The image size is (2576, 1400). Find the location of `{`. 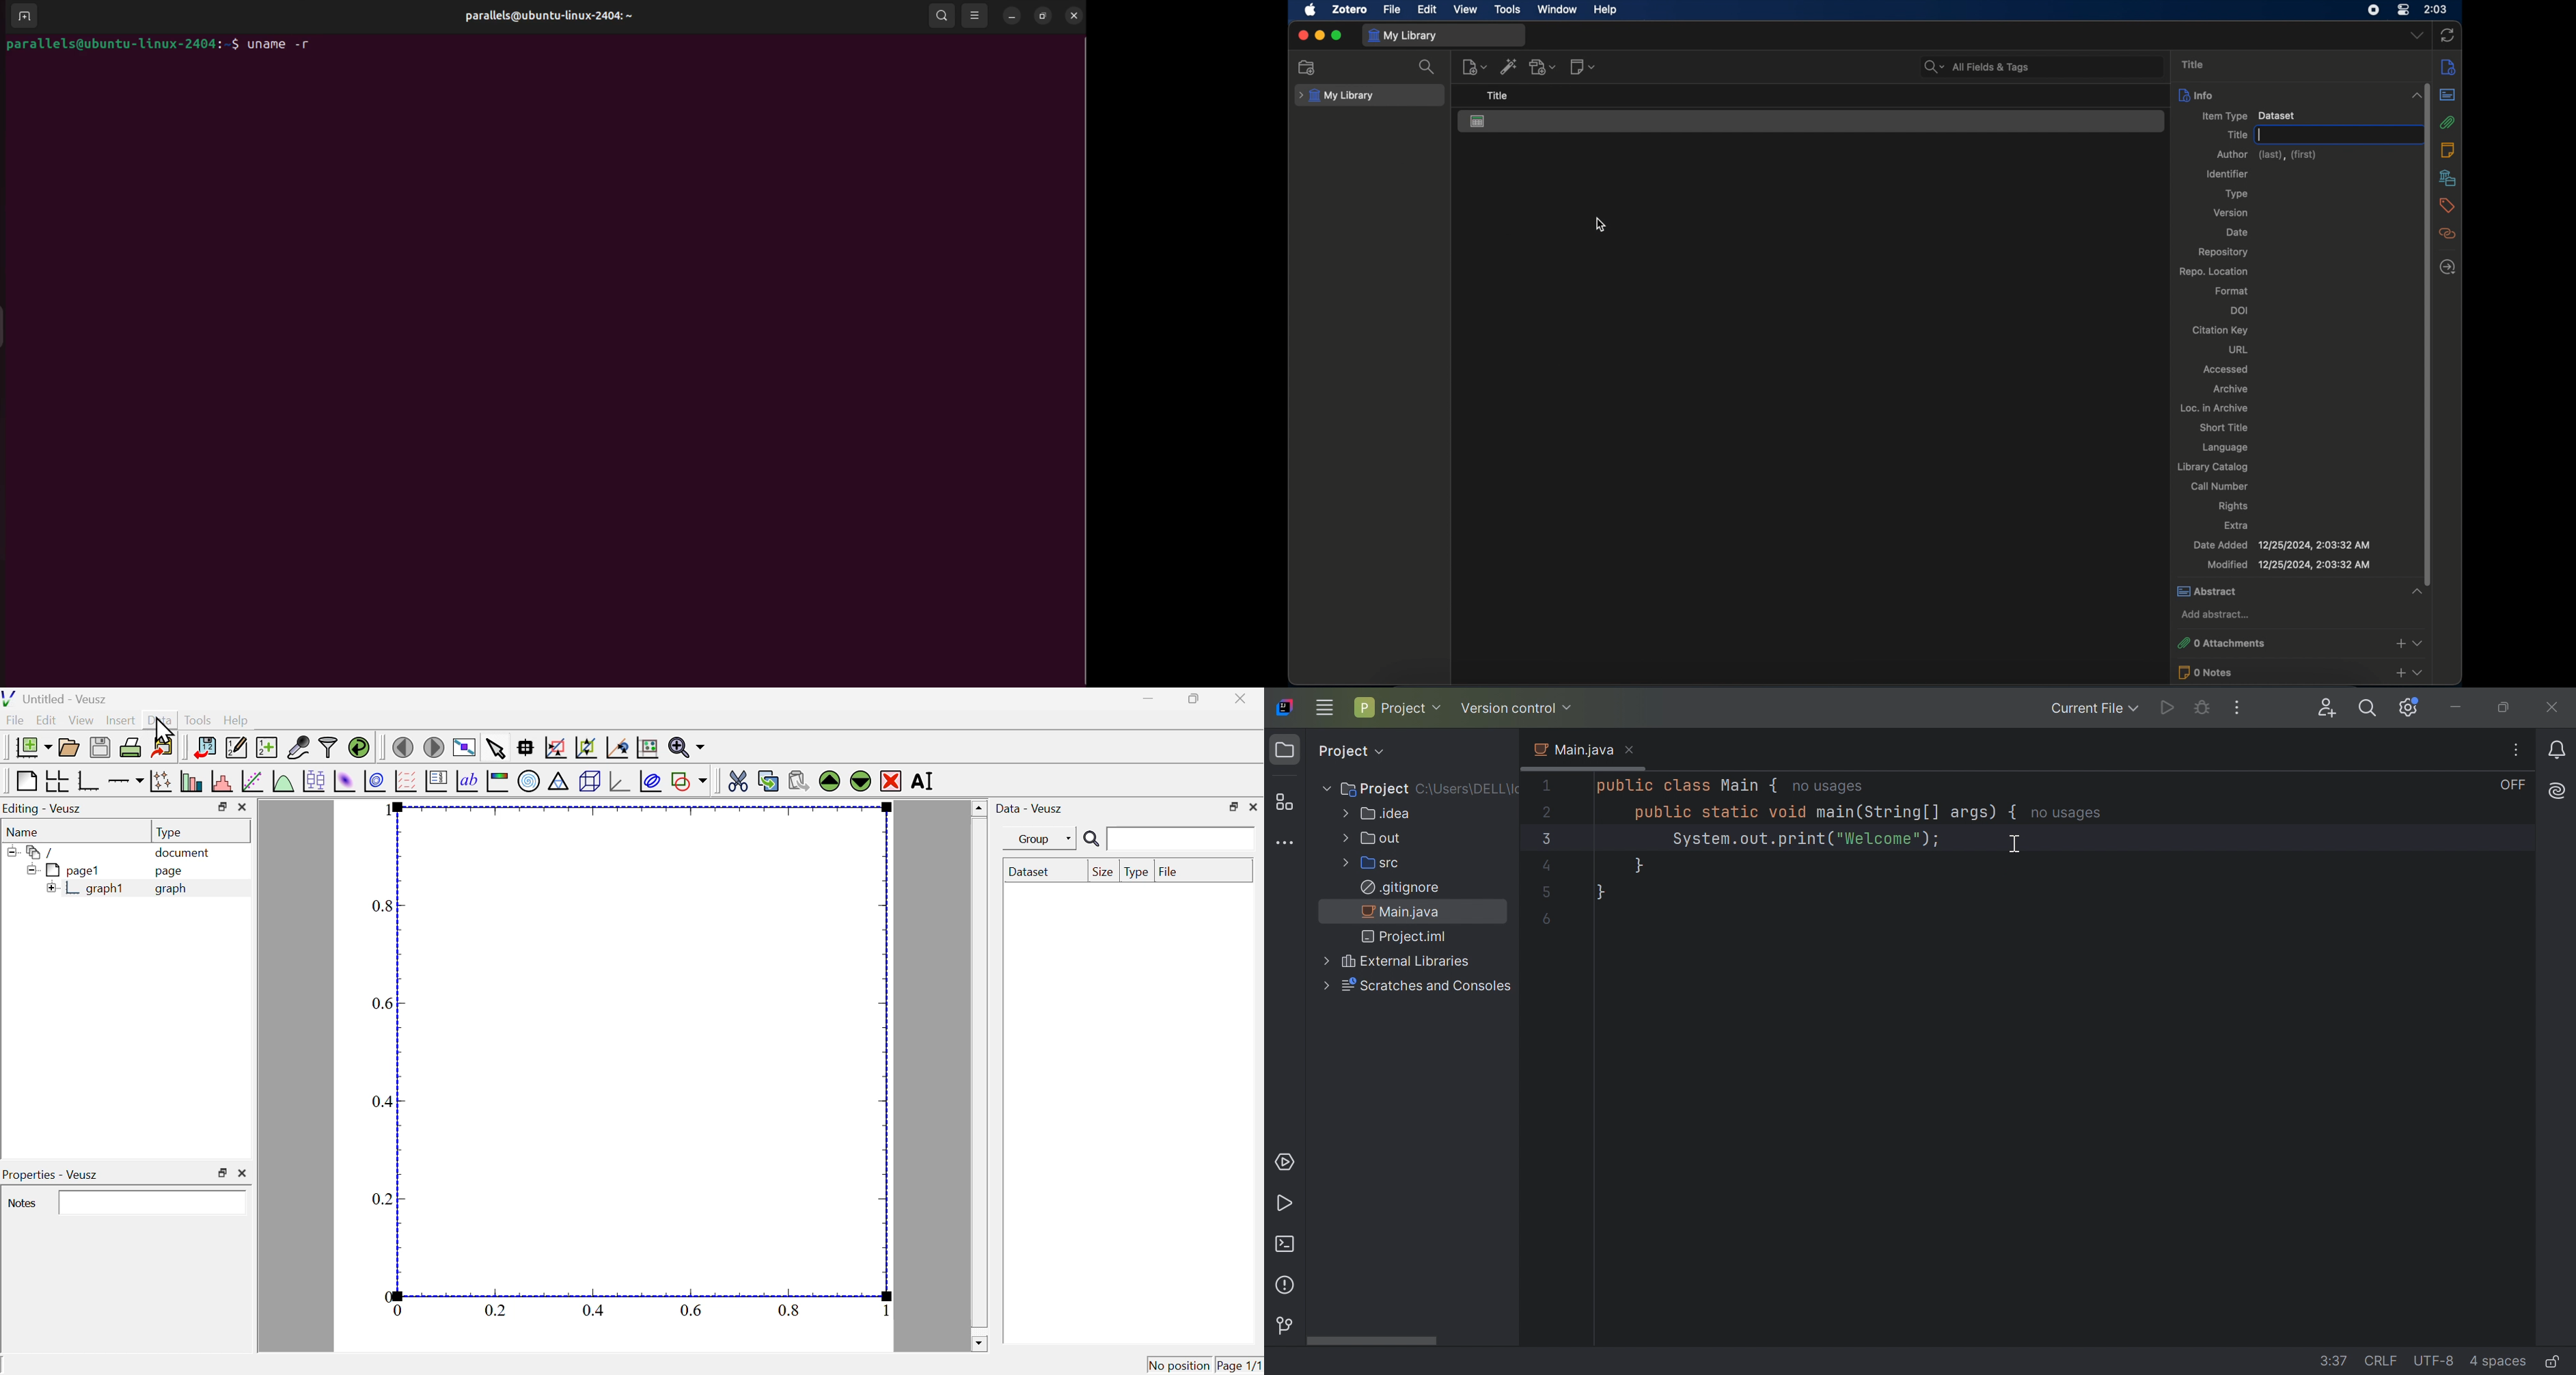

{ is located at coordinates (2014, 813).